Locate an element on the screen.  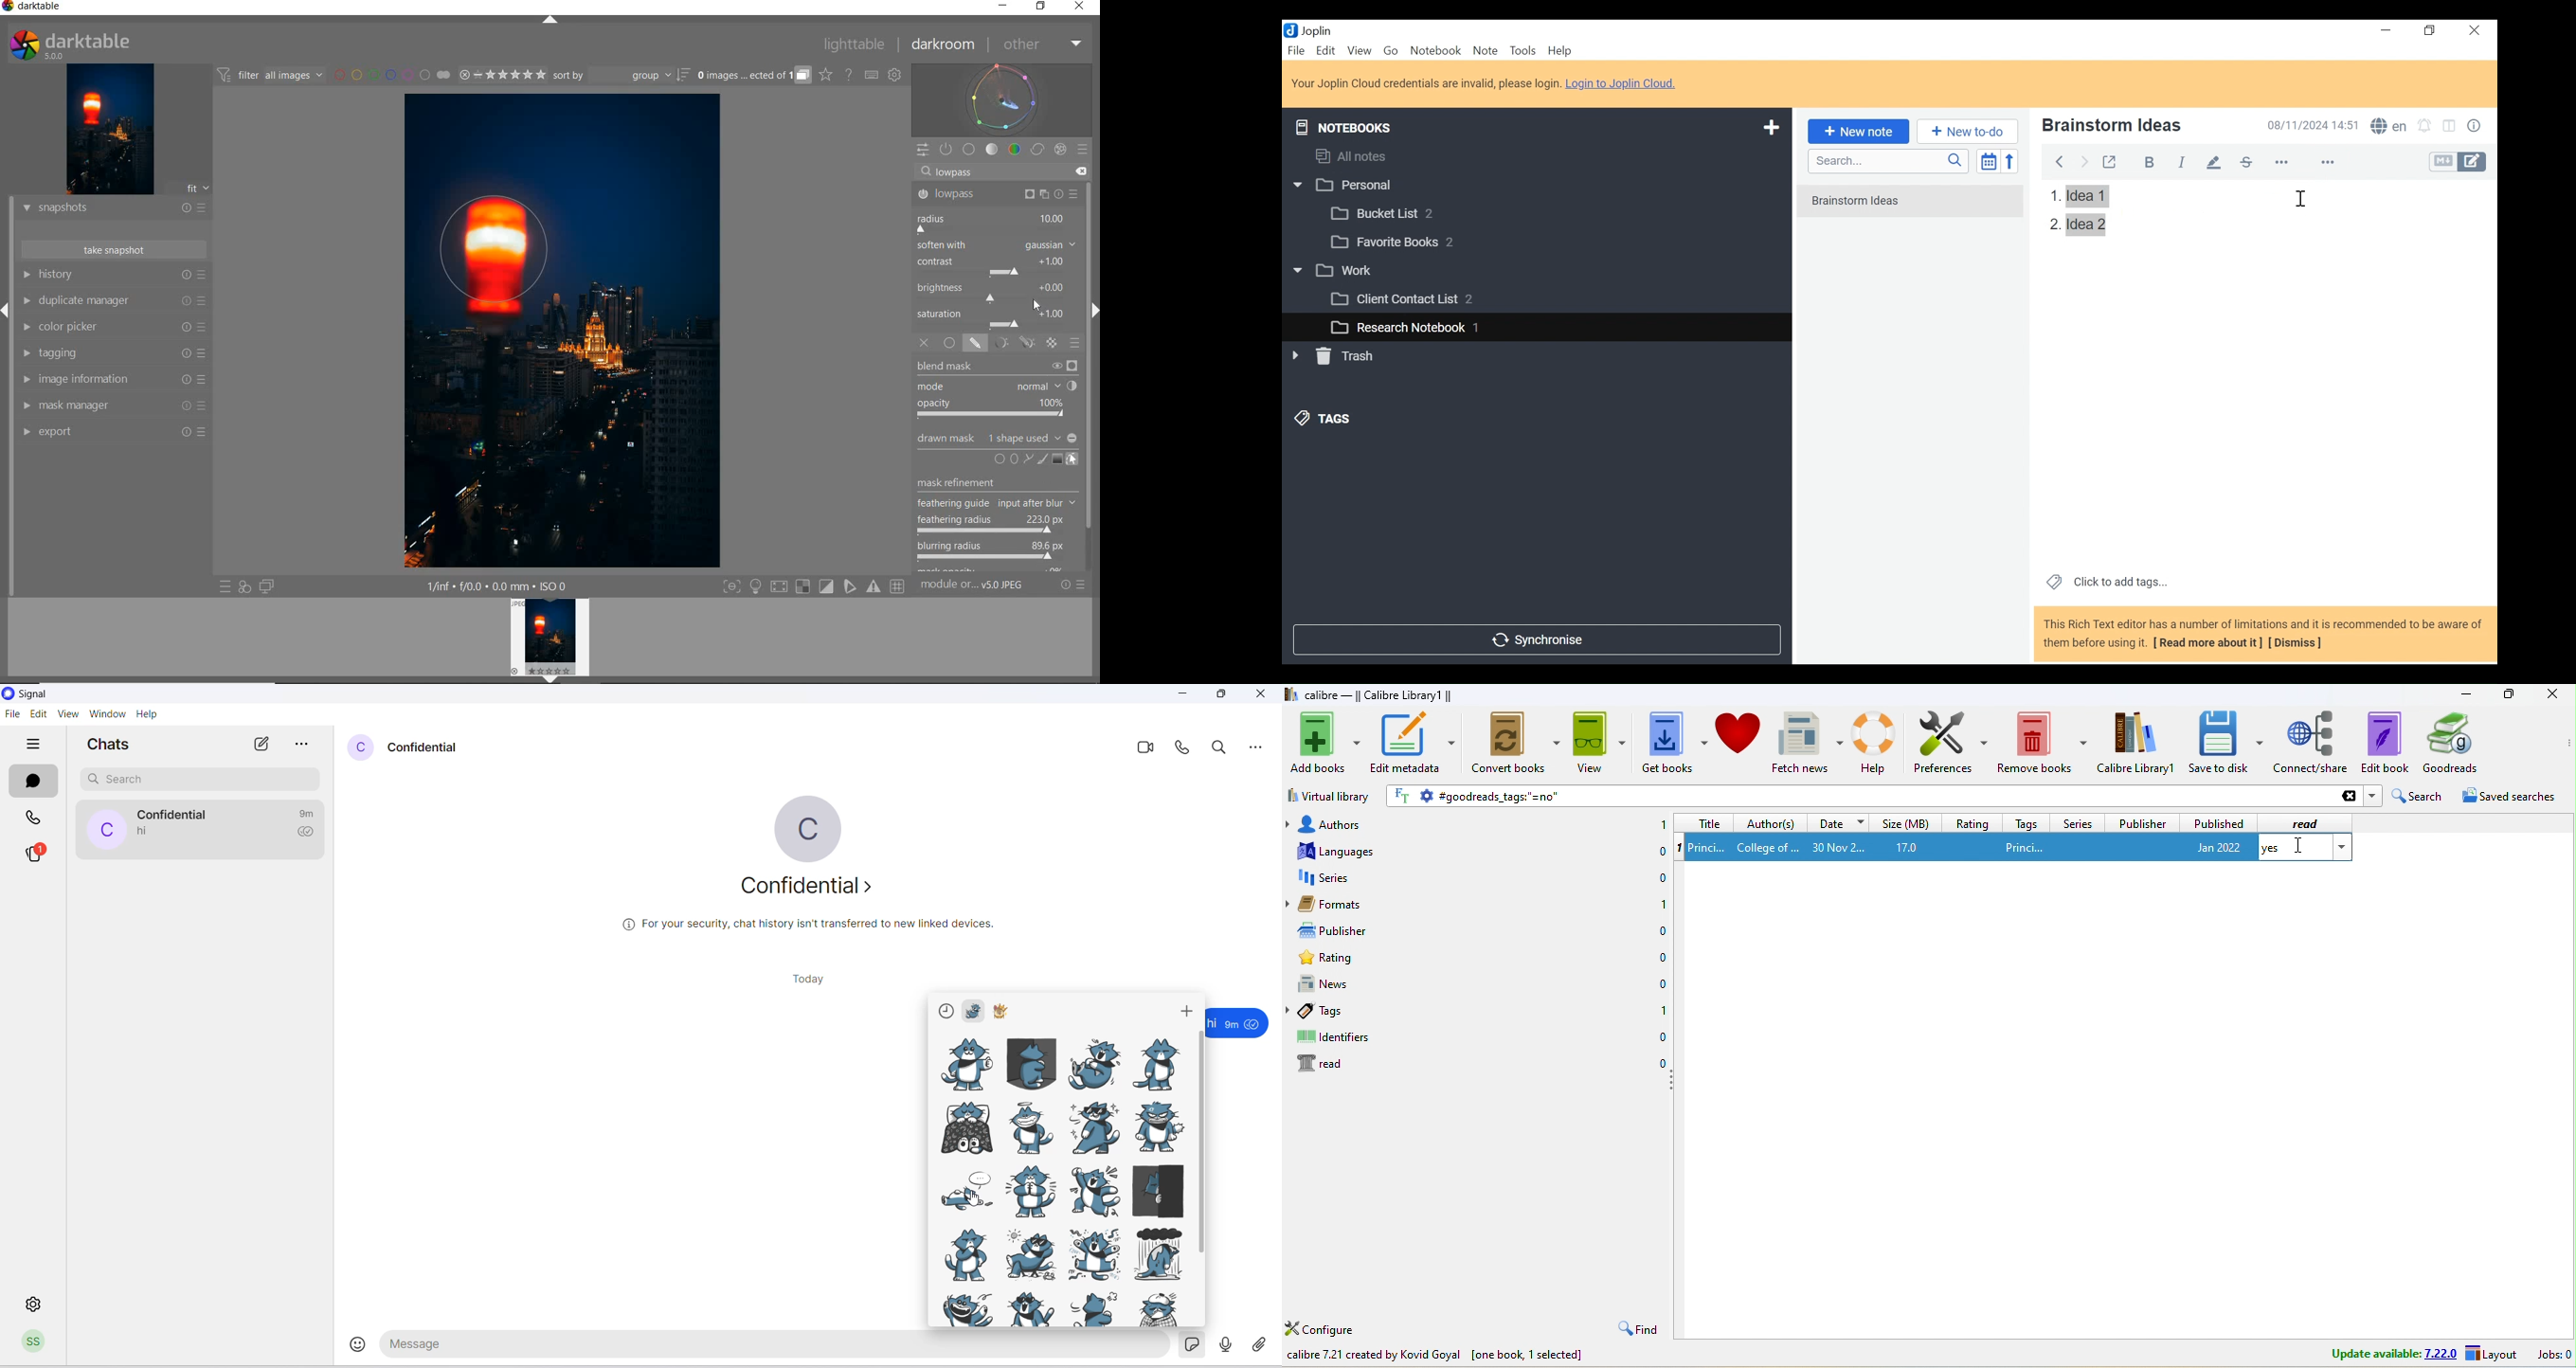
Note View is located at coordinates (2074, 195).